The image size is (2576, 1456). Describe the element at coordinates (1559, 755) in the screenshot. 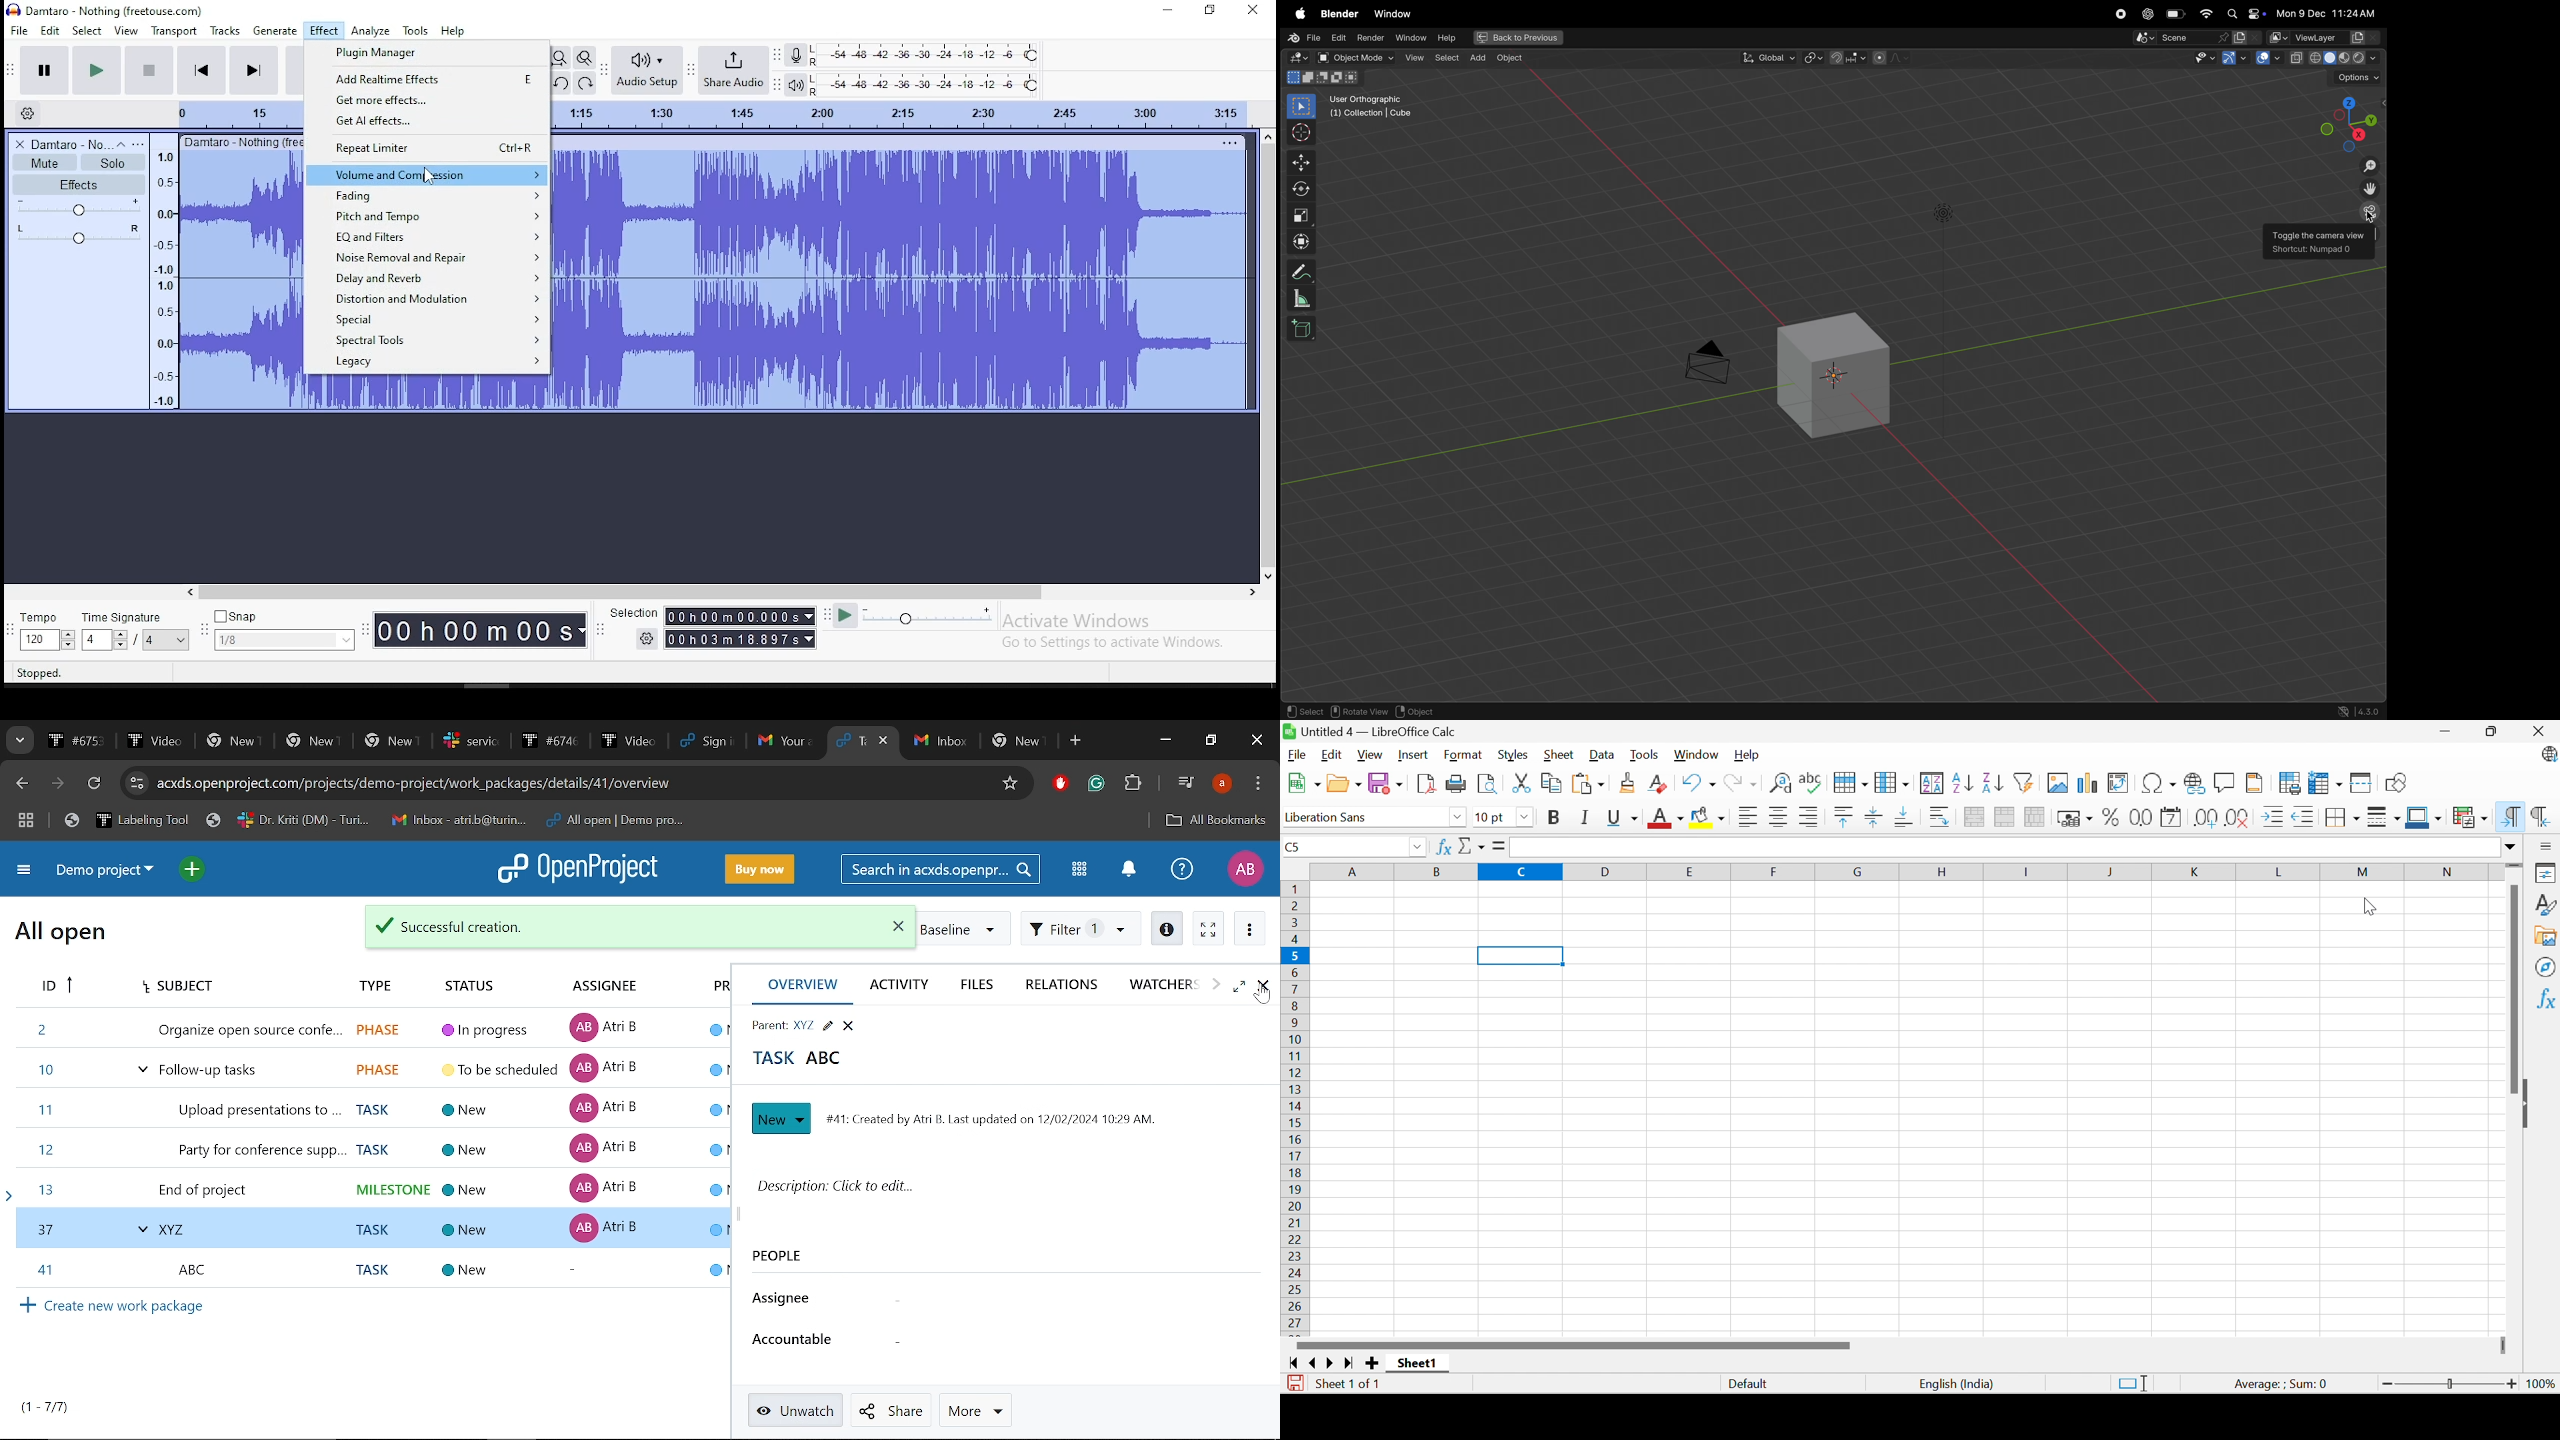

I see `Sheet` at that location.